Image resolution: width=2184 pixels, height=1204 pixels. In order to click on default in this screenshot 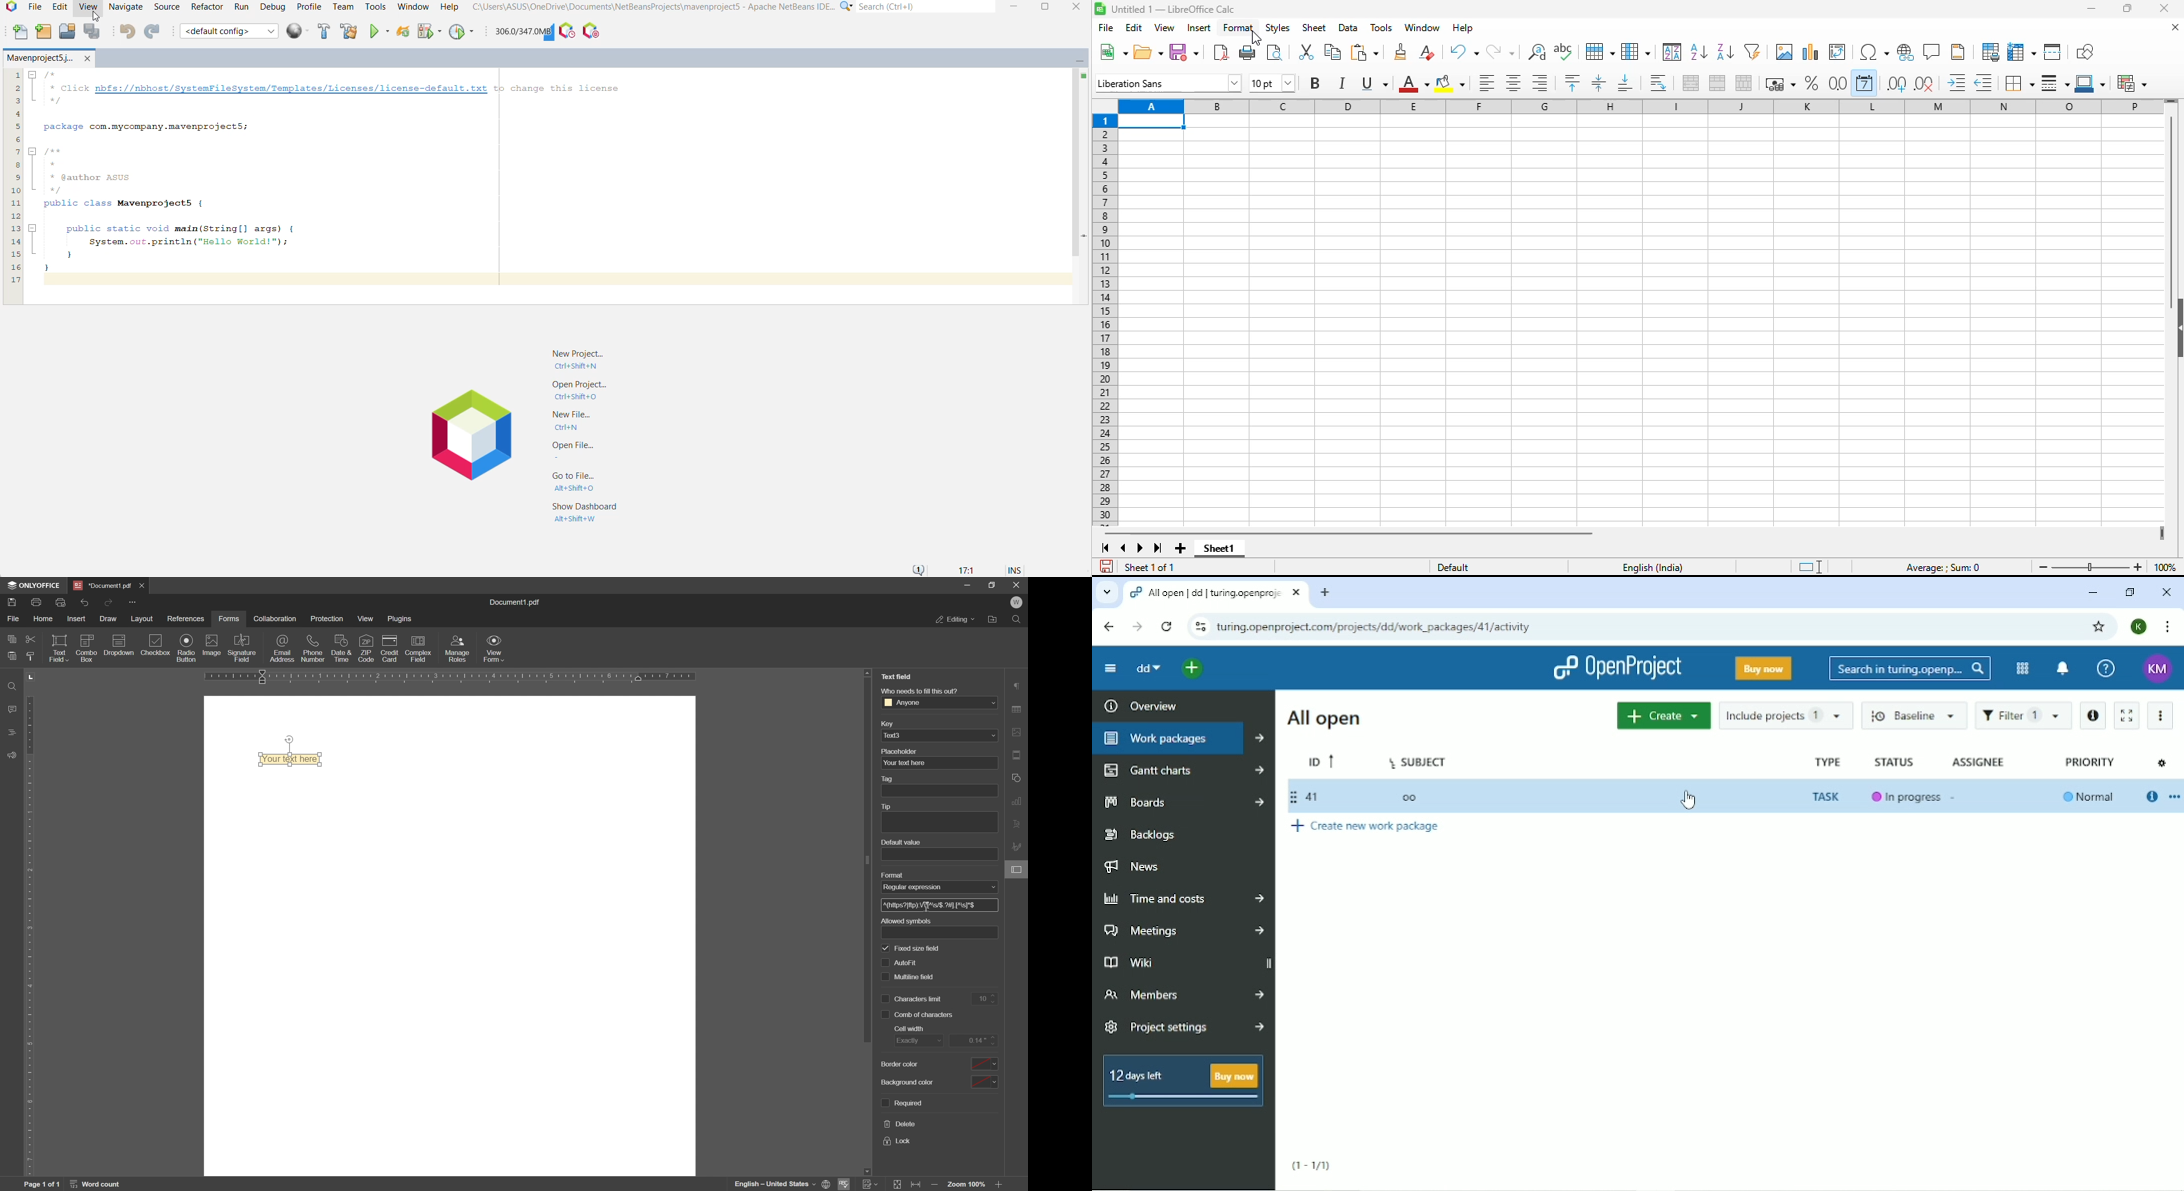, I will do `click(1453, 568)`.